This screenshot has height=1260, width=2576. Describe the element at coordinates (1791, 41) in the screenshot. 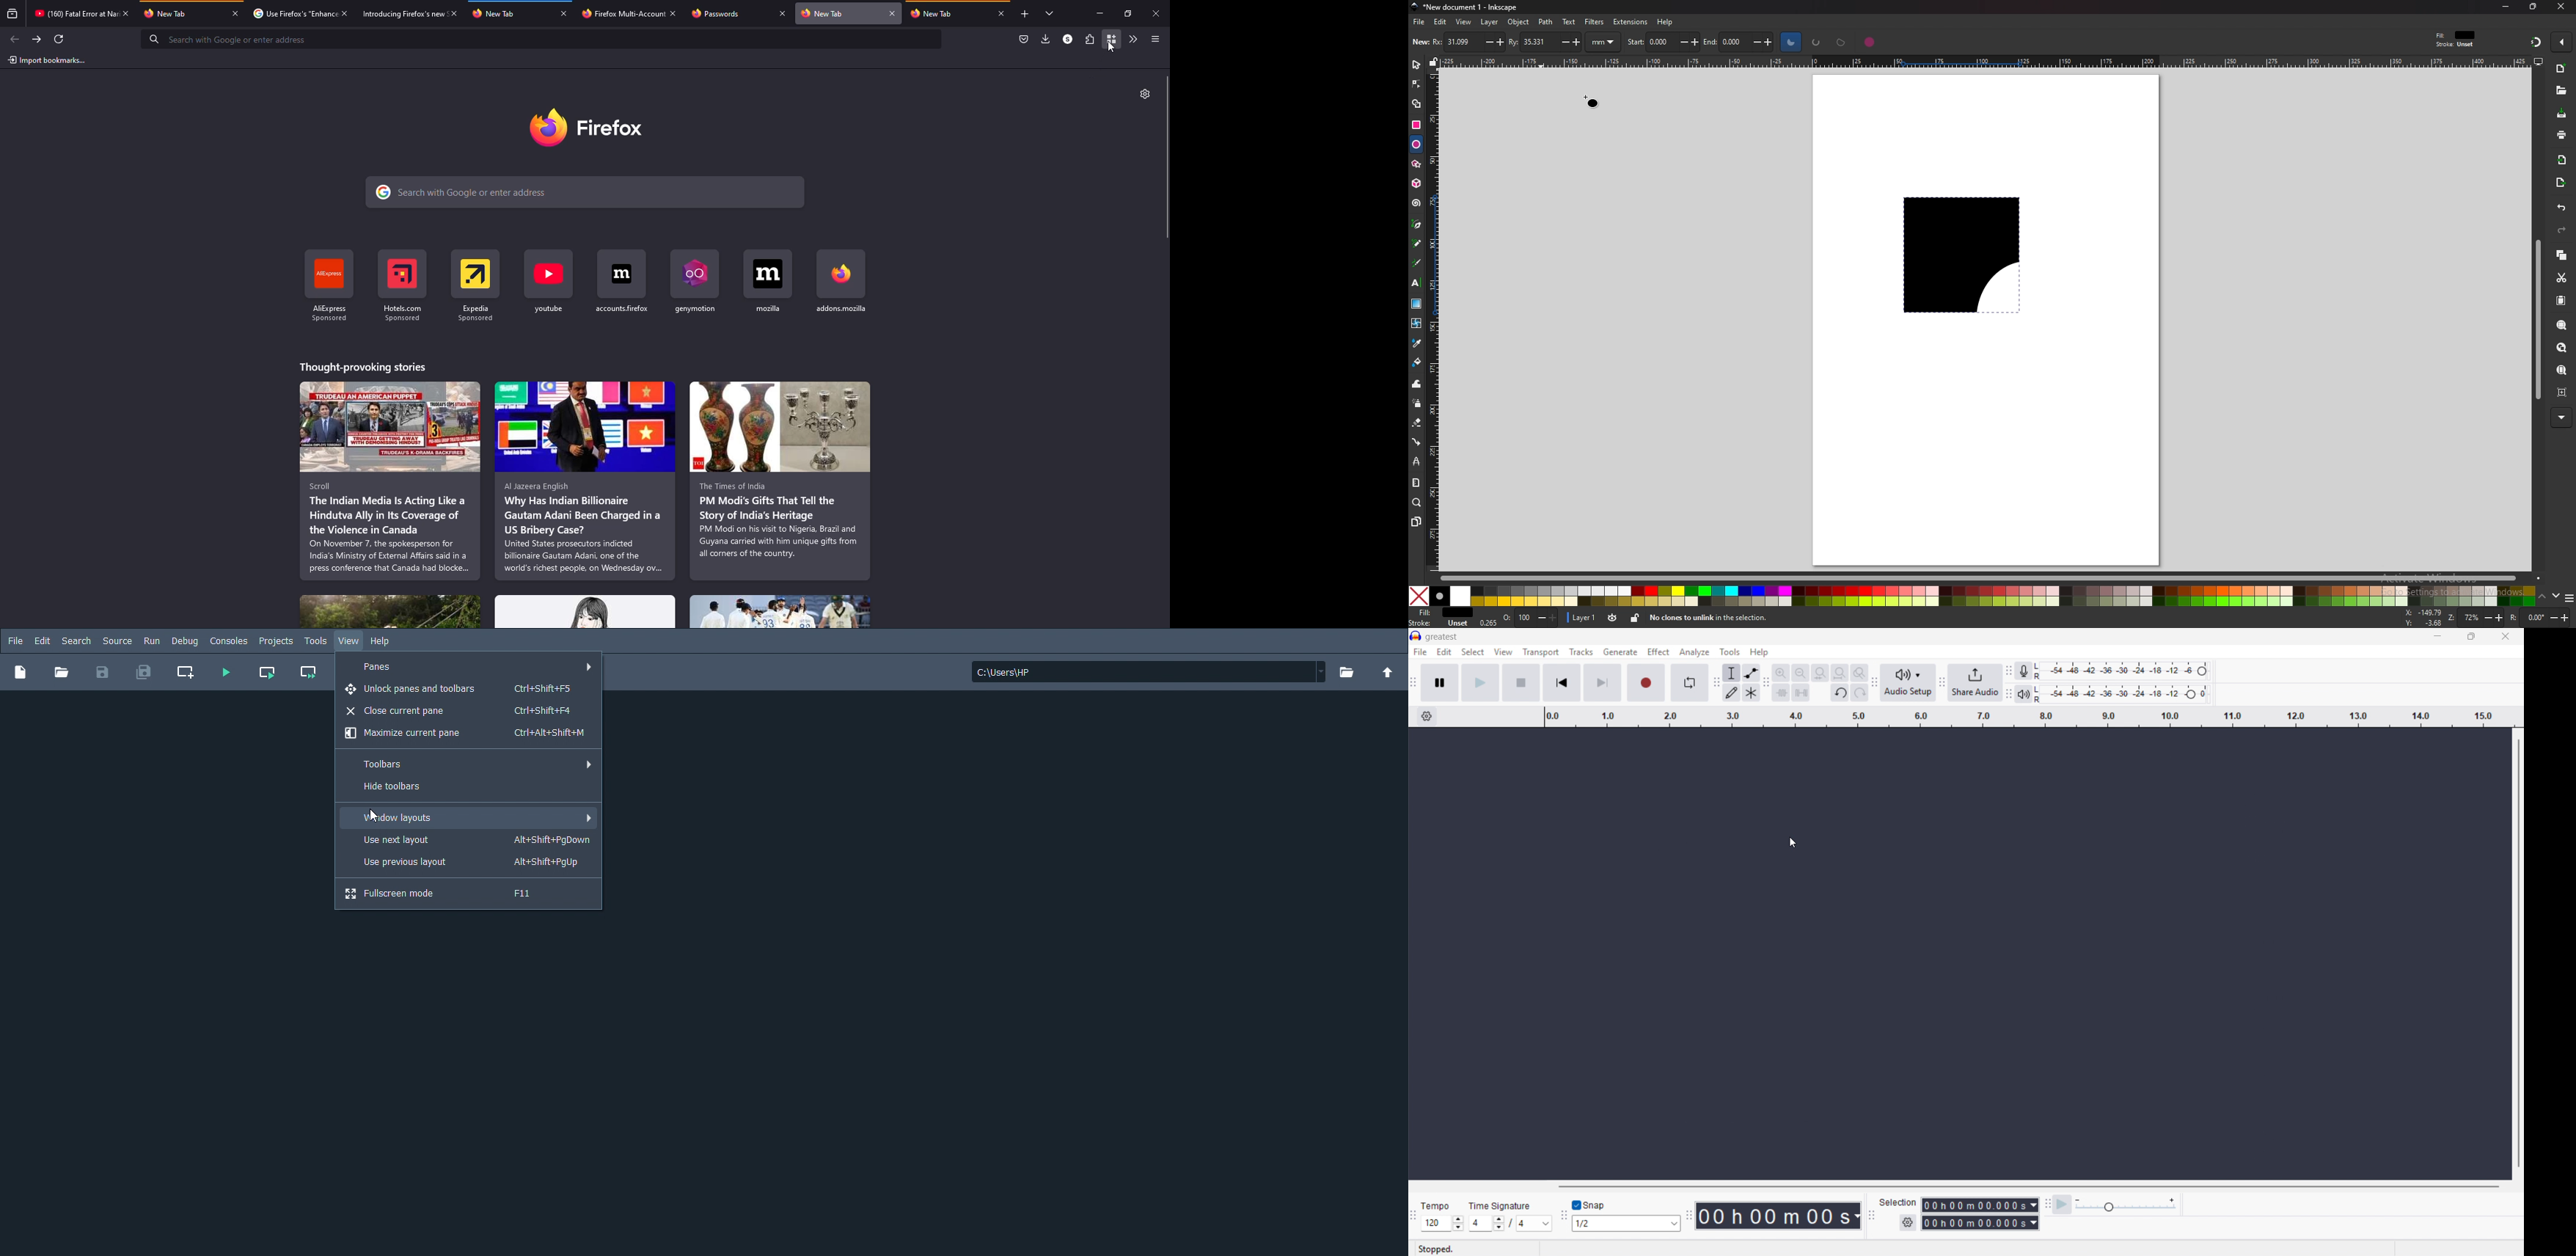

I see `slice` at that location.